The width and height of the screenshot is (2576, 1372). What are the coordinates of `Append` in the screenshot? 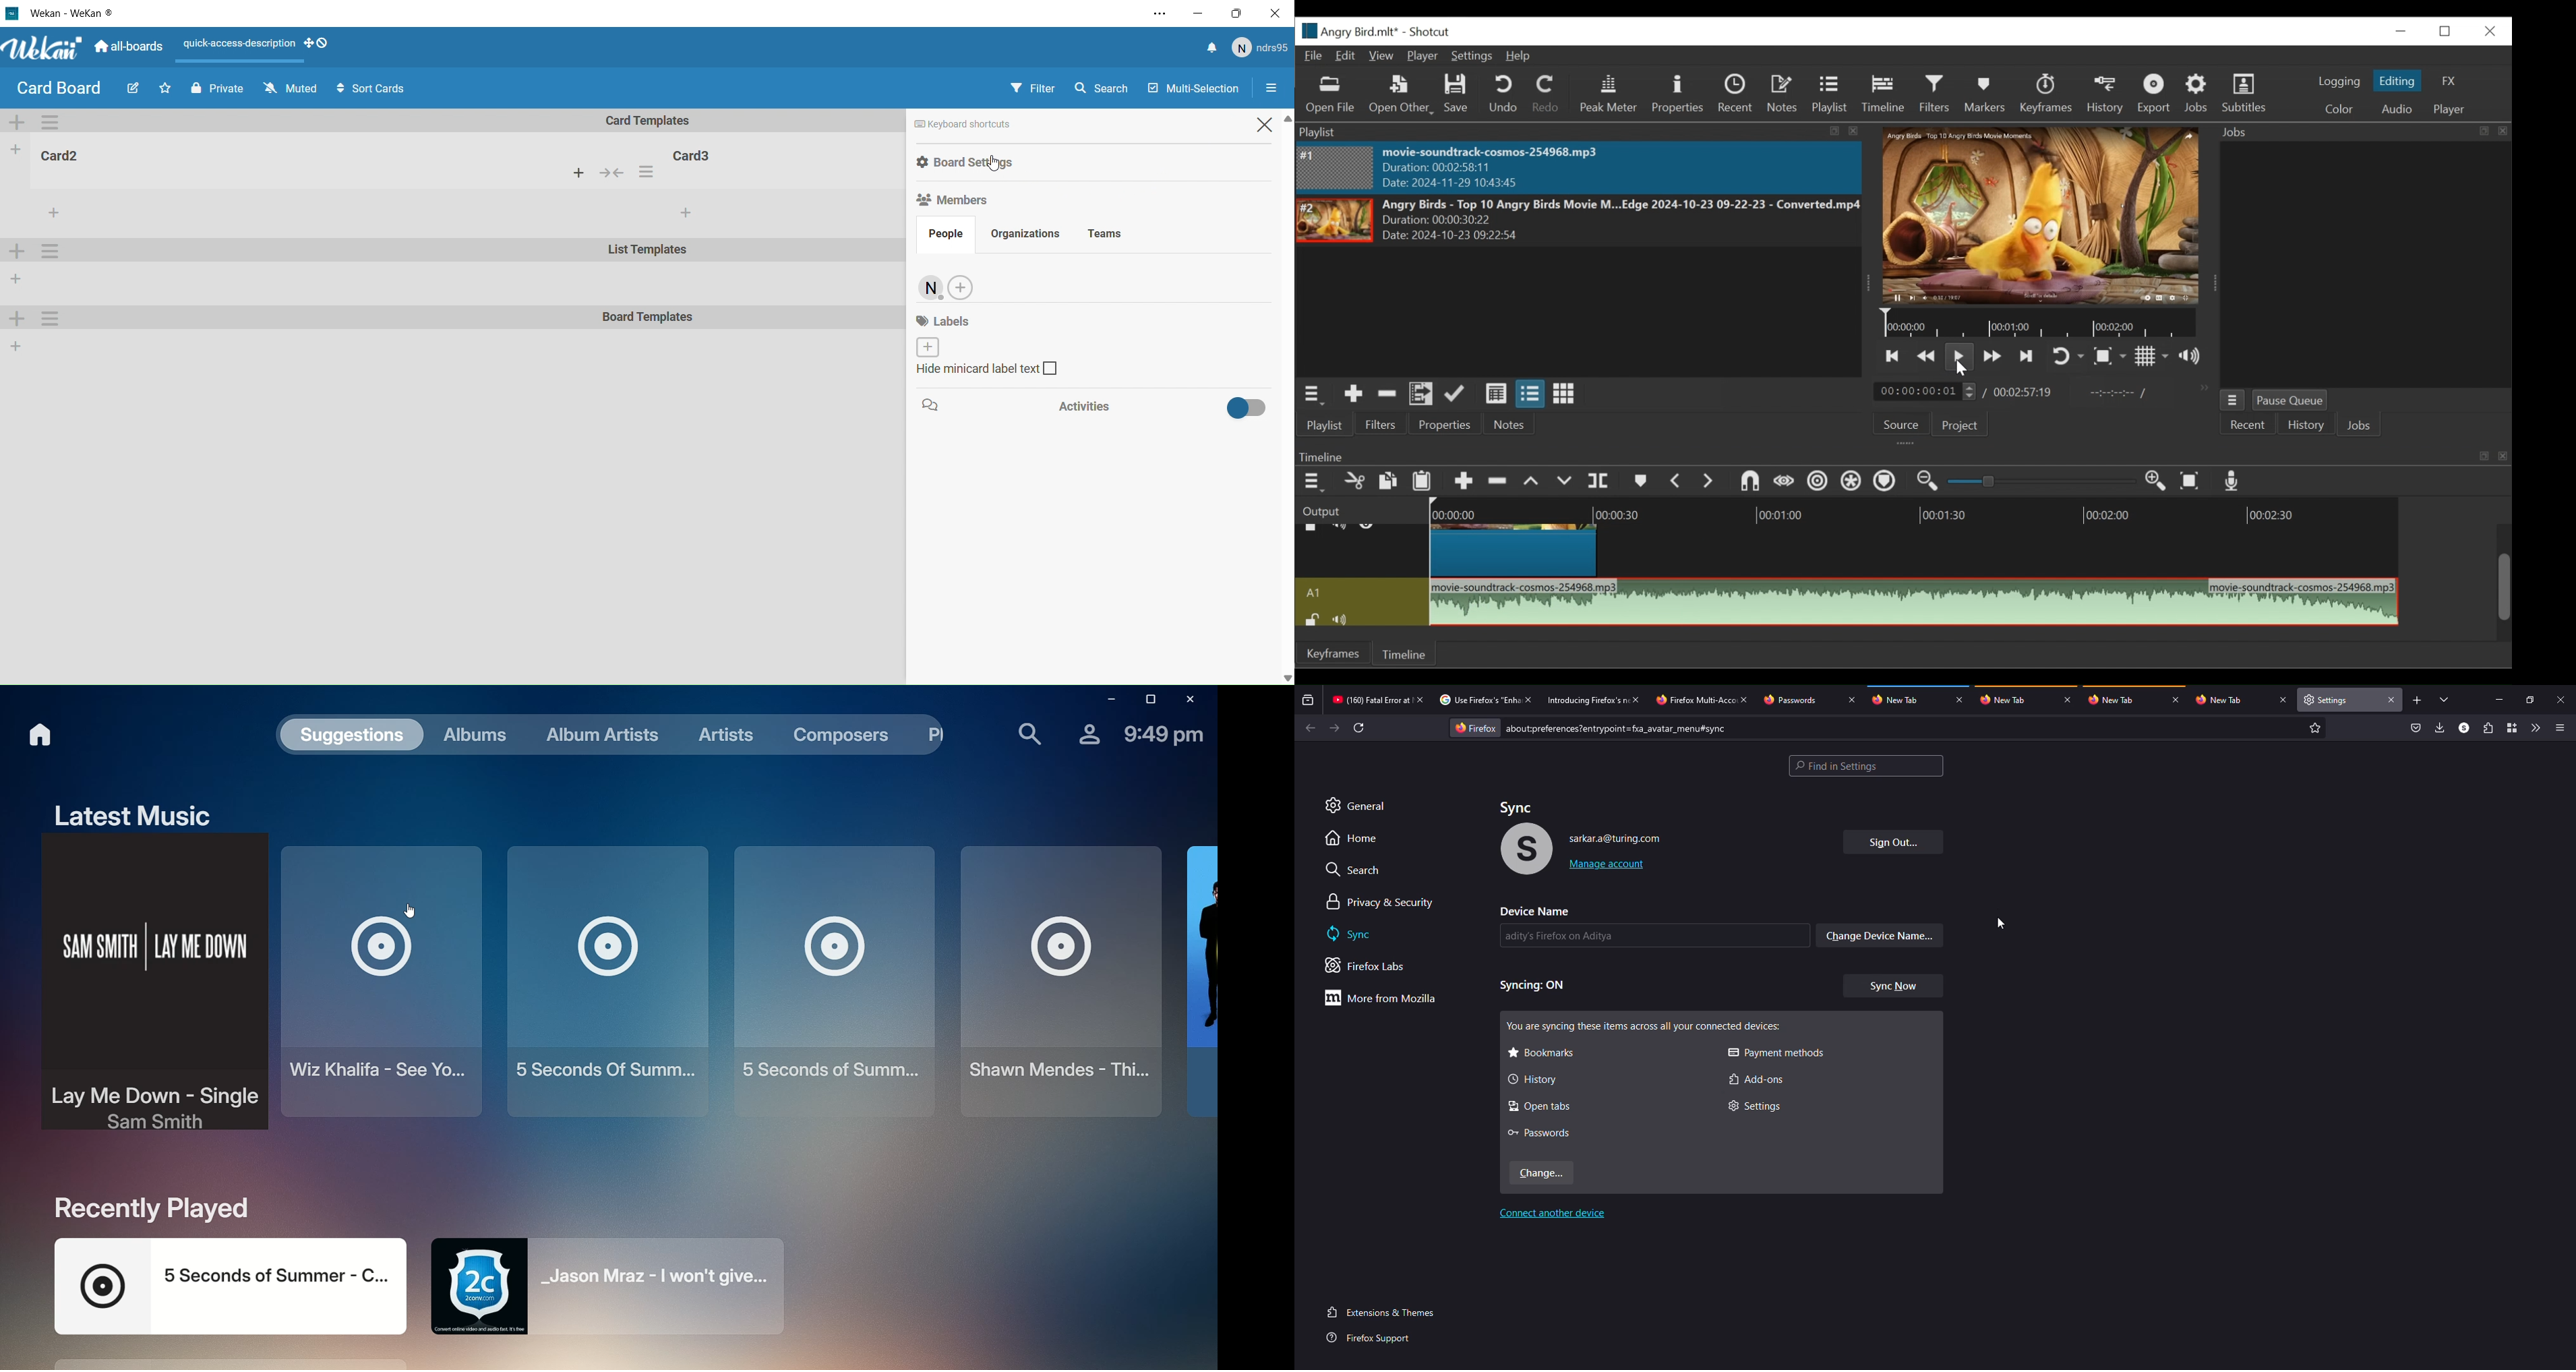 It's located at (1462, 481).